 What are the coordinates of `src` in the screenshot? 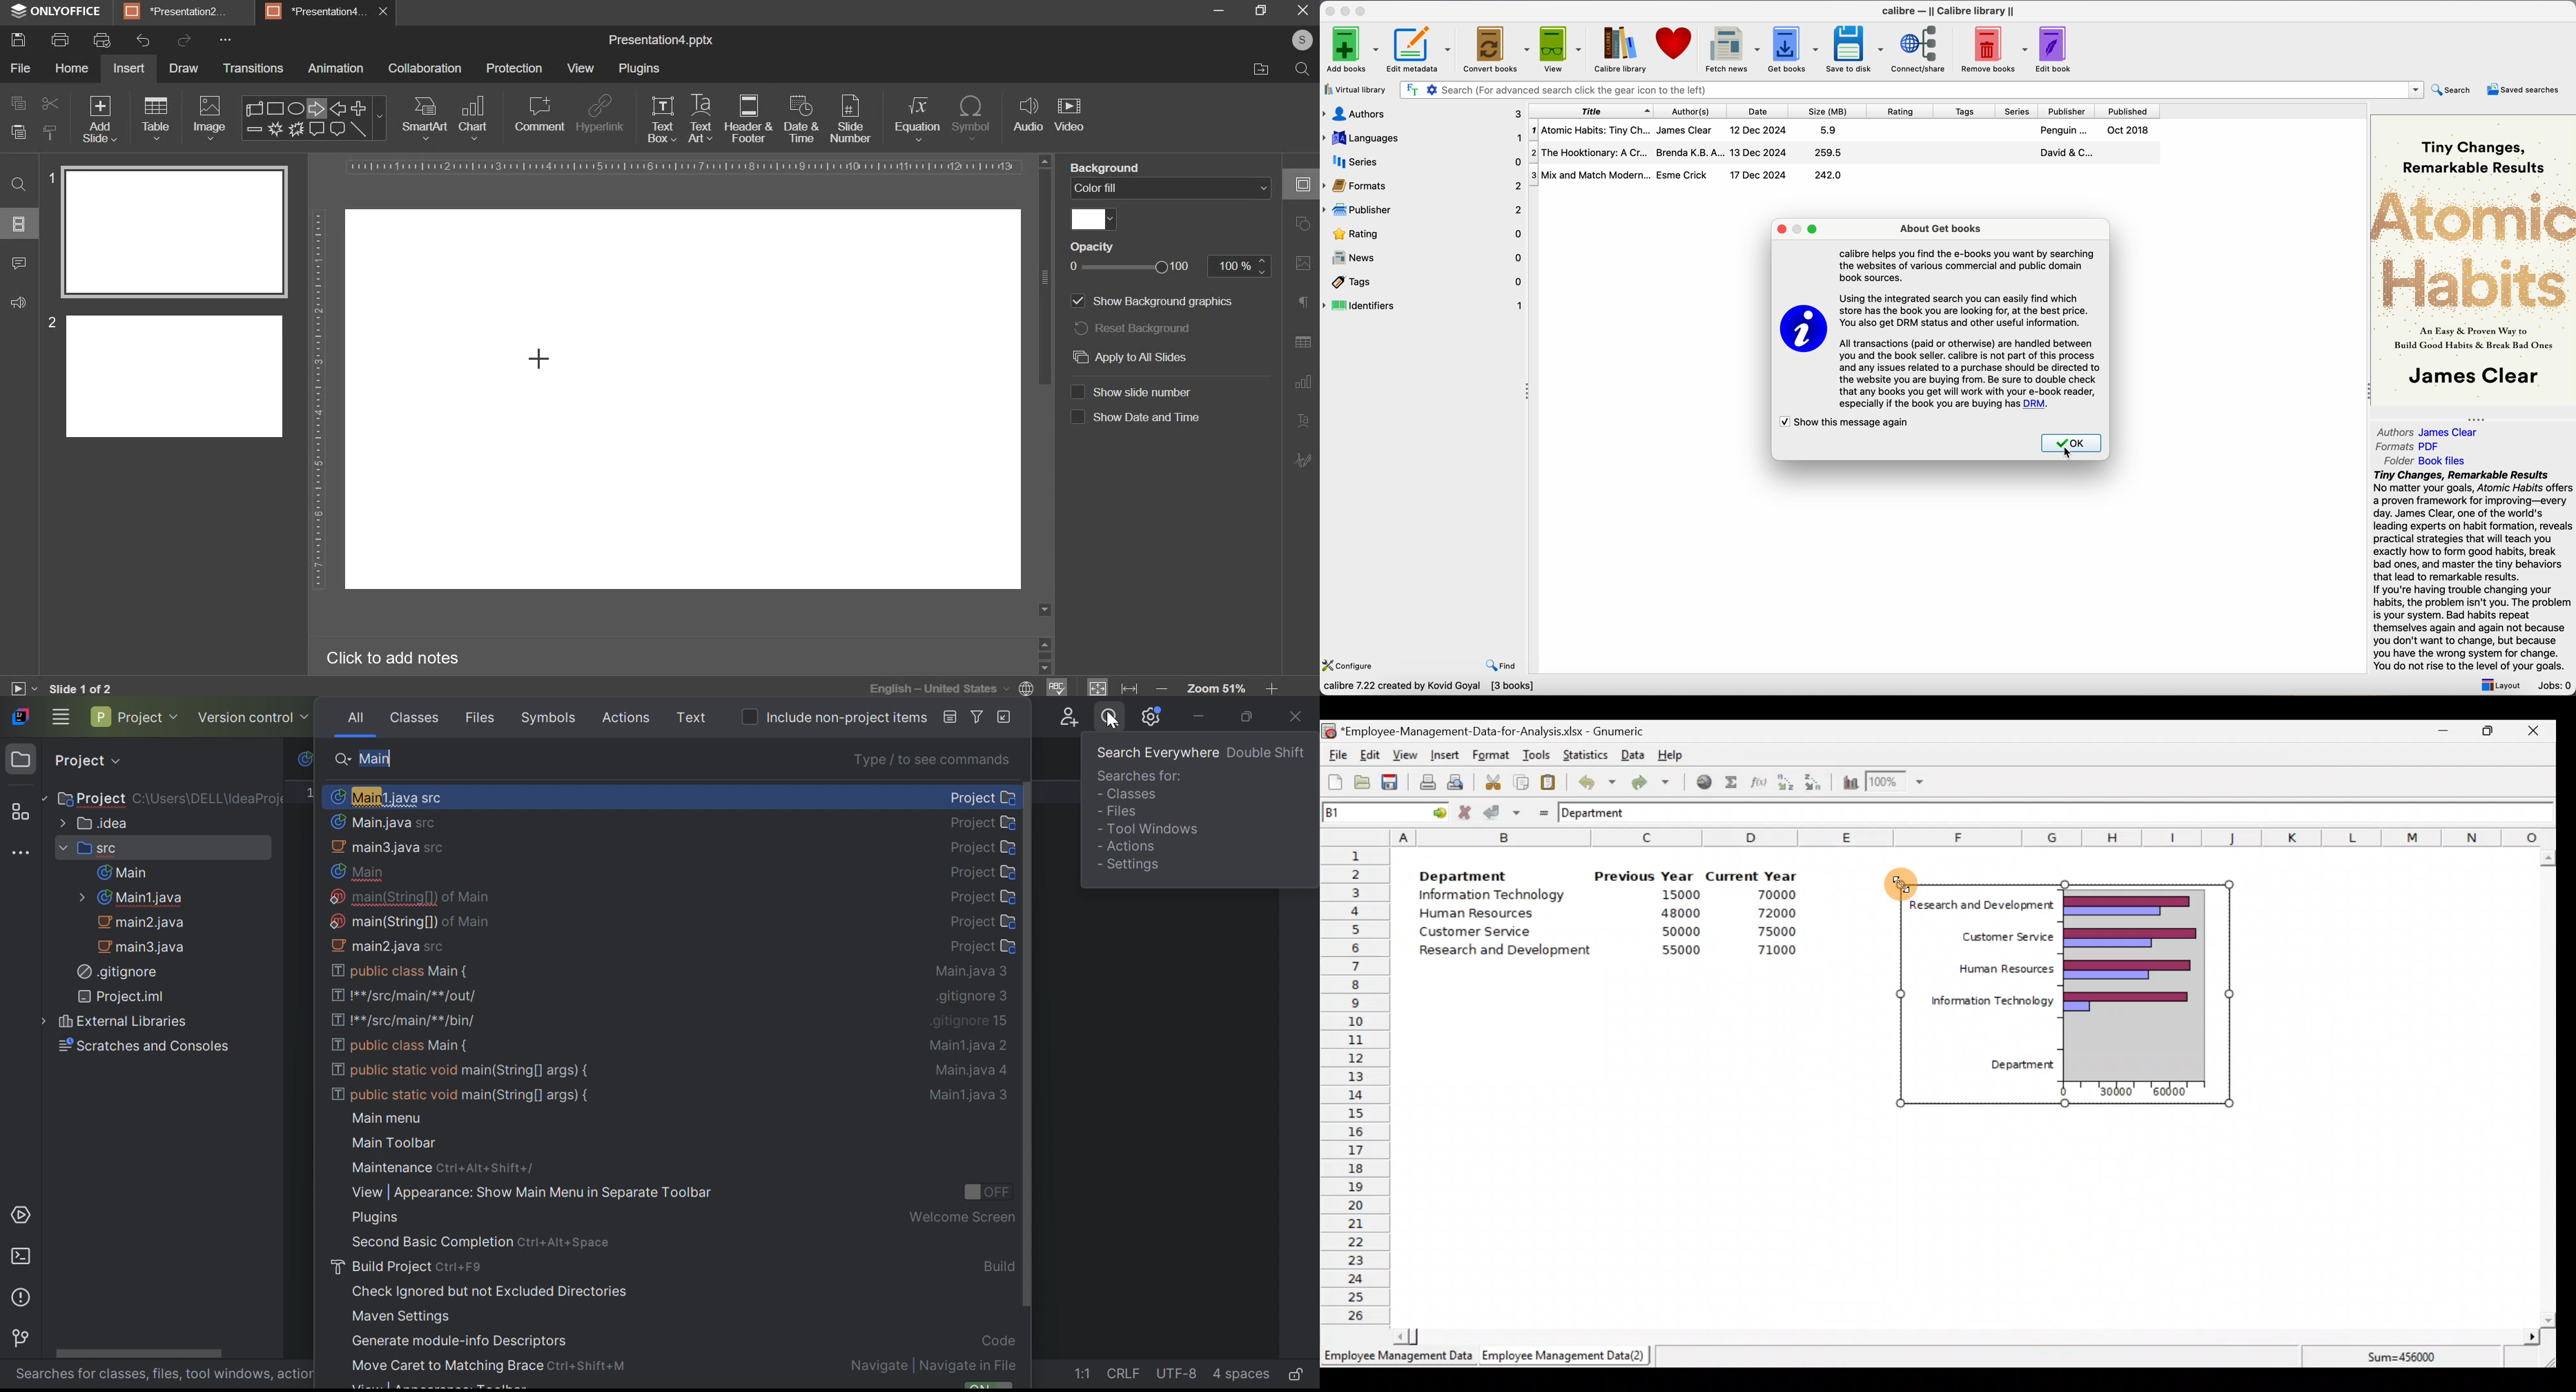 It's located at (89, 847).